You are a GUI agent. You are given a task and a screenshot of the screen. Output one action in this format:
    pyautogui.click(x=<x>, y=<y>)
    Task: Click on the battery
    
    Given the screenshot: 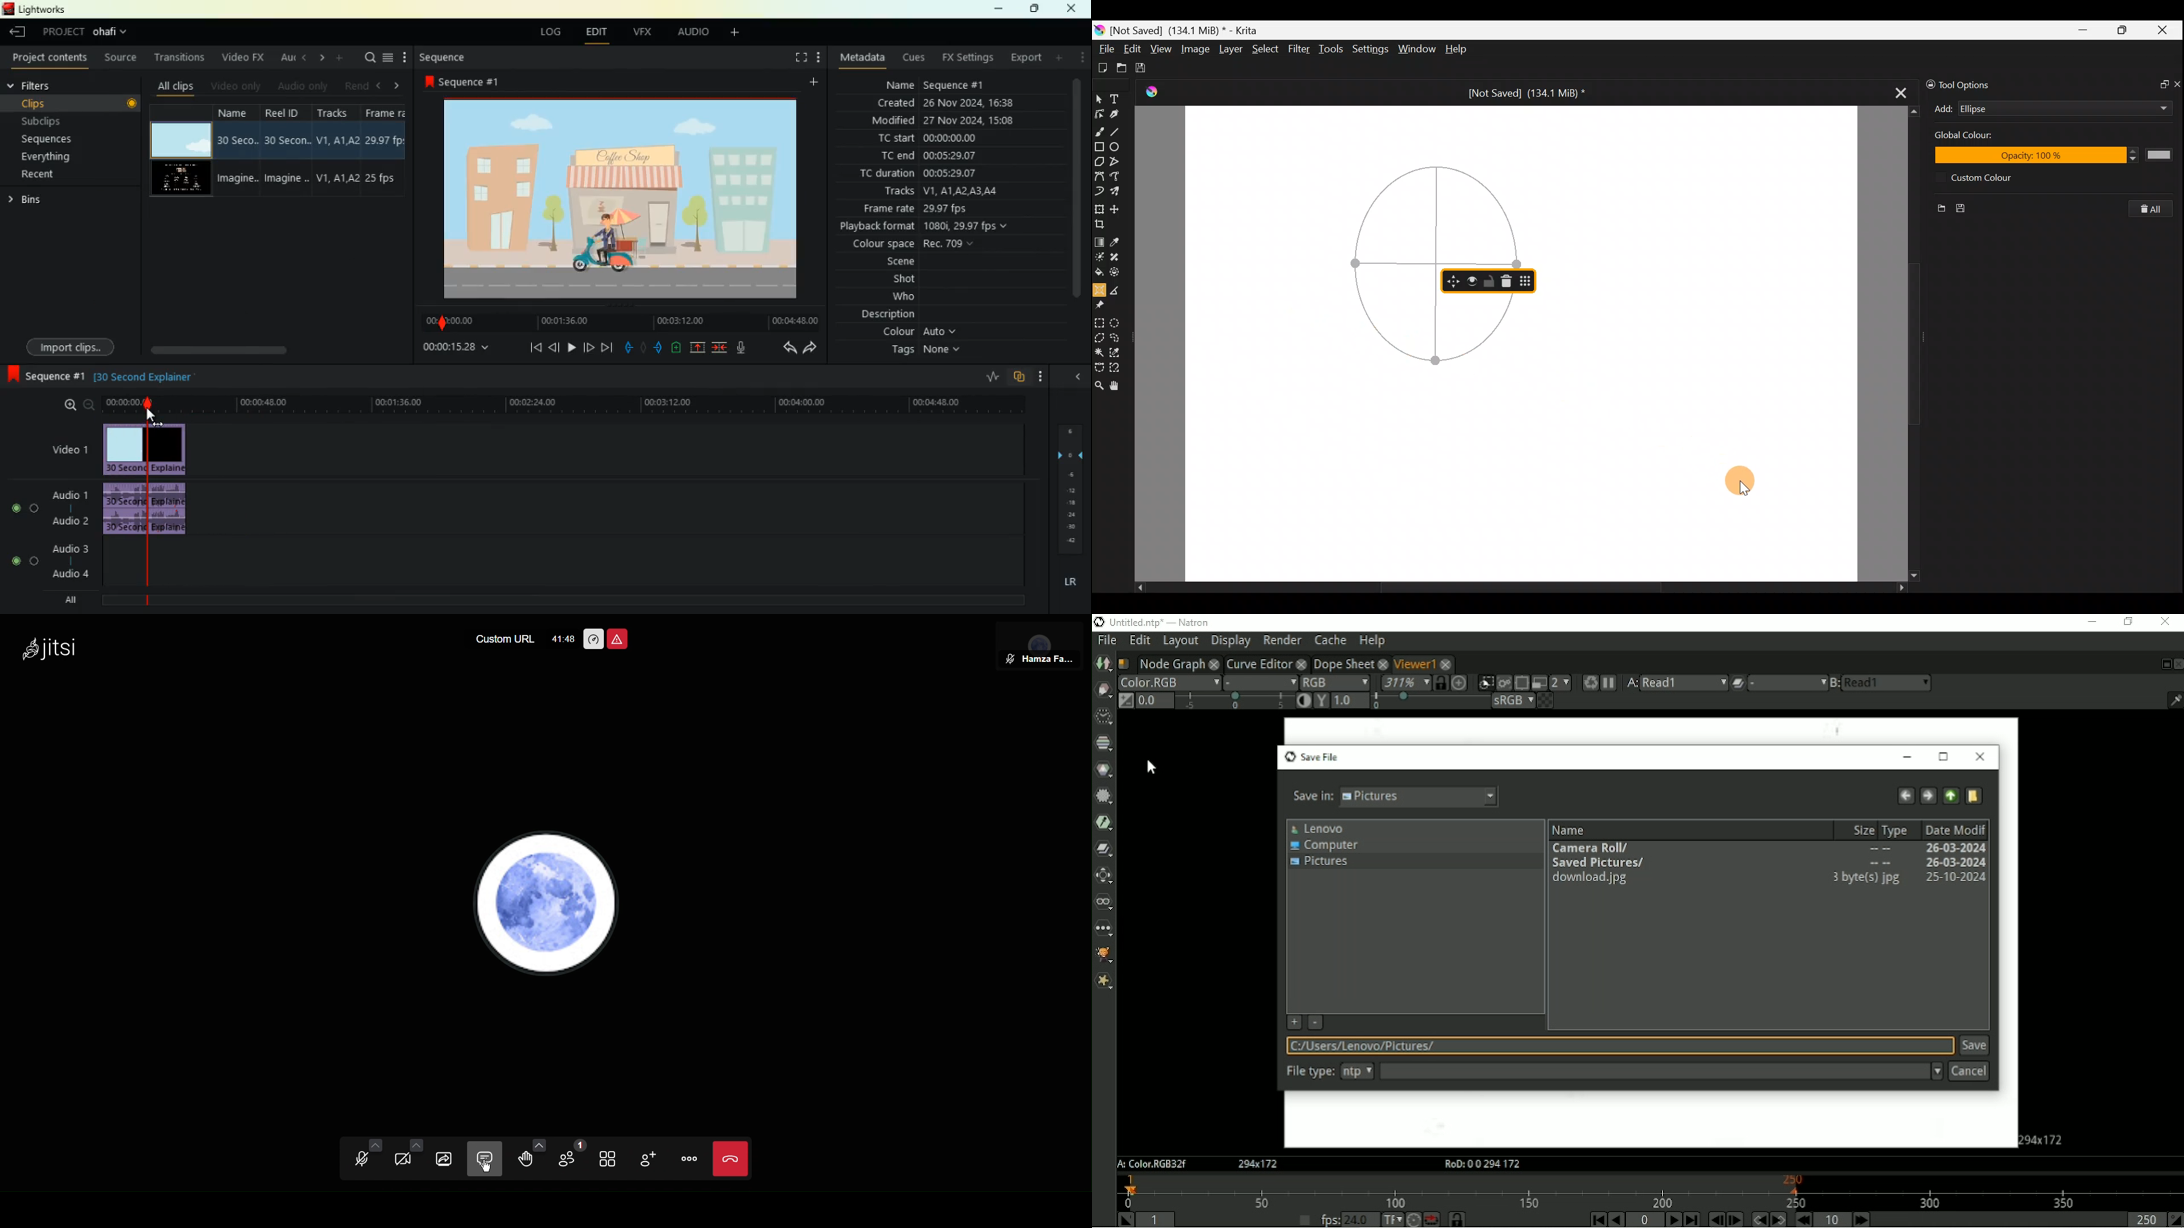 What is the action you would take?
    pyautogui.click(x=676, y=348)
    